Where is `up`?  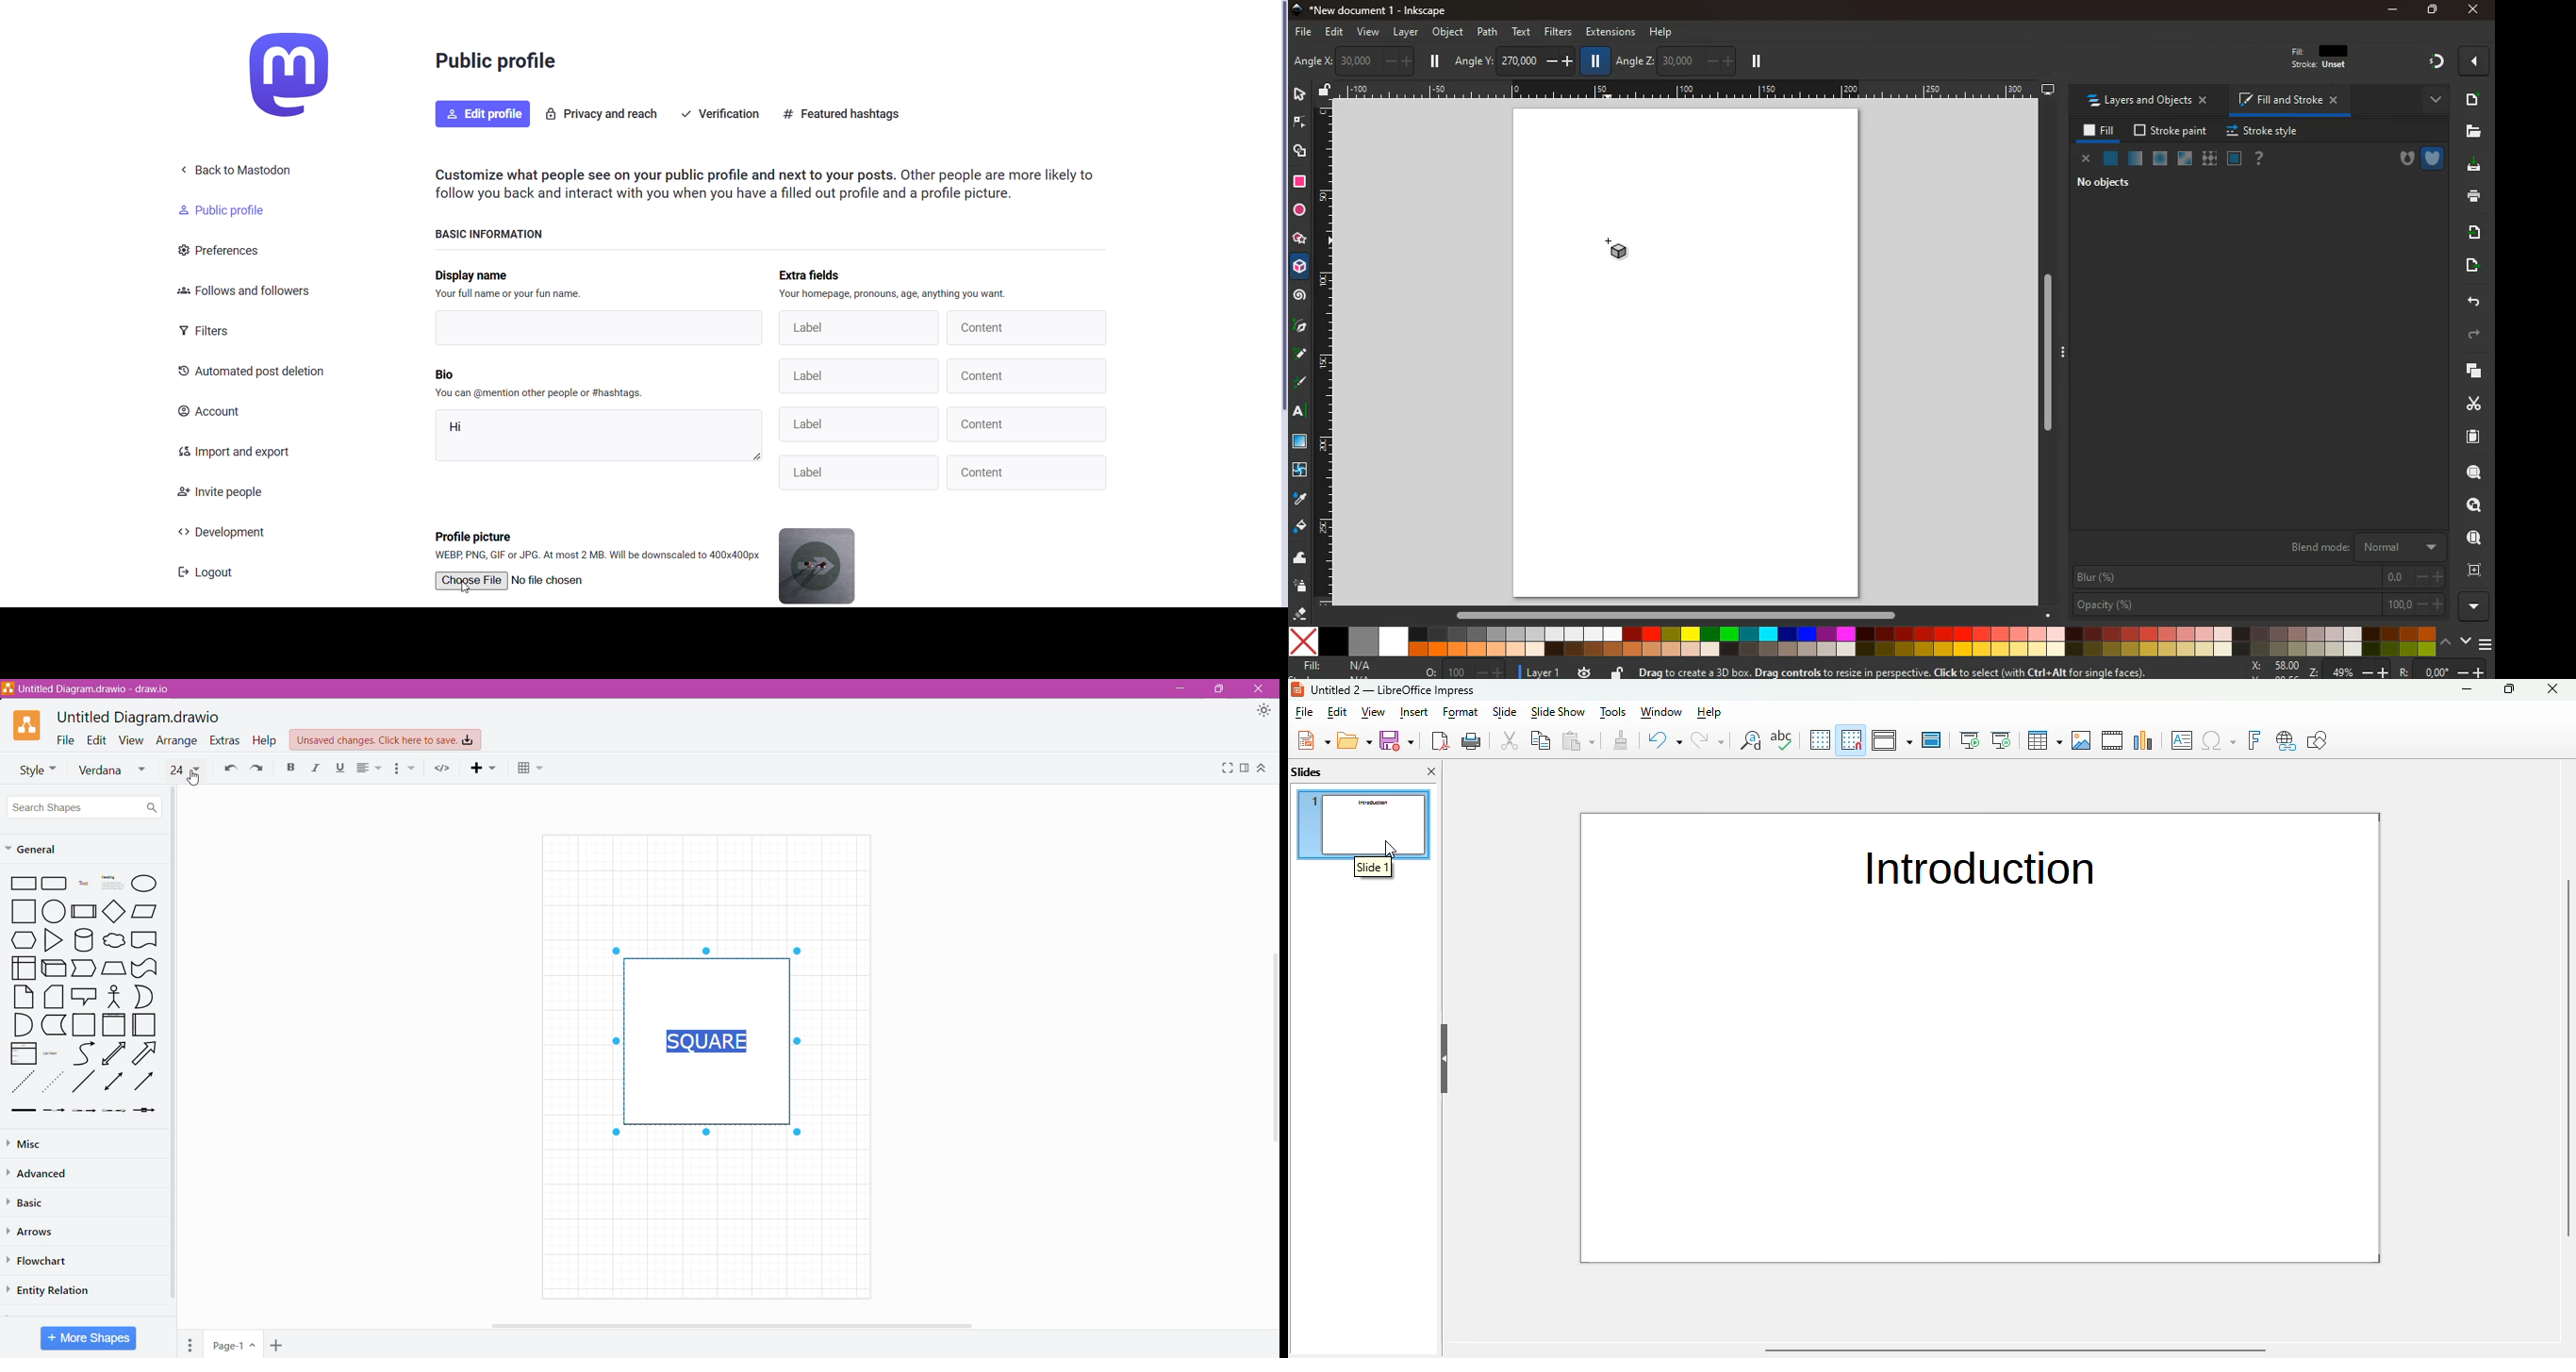 up is located at coordinates (2447, 643).